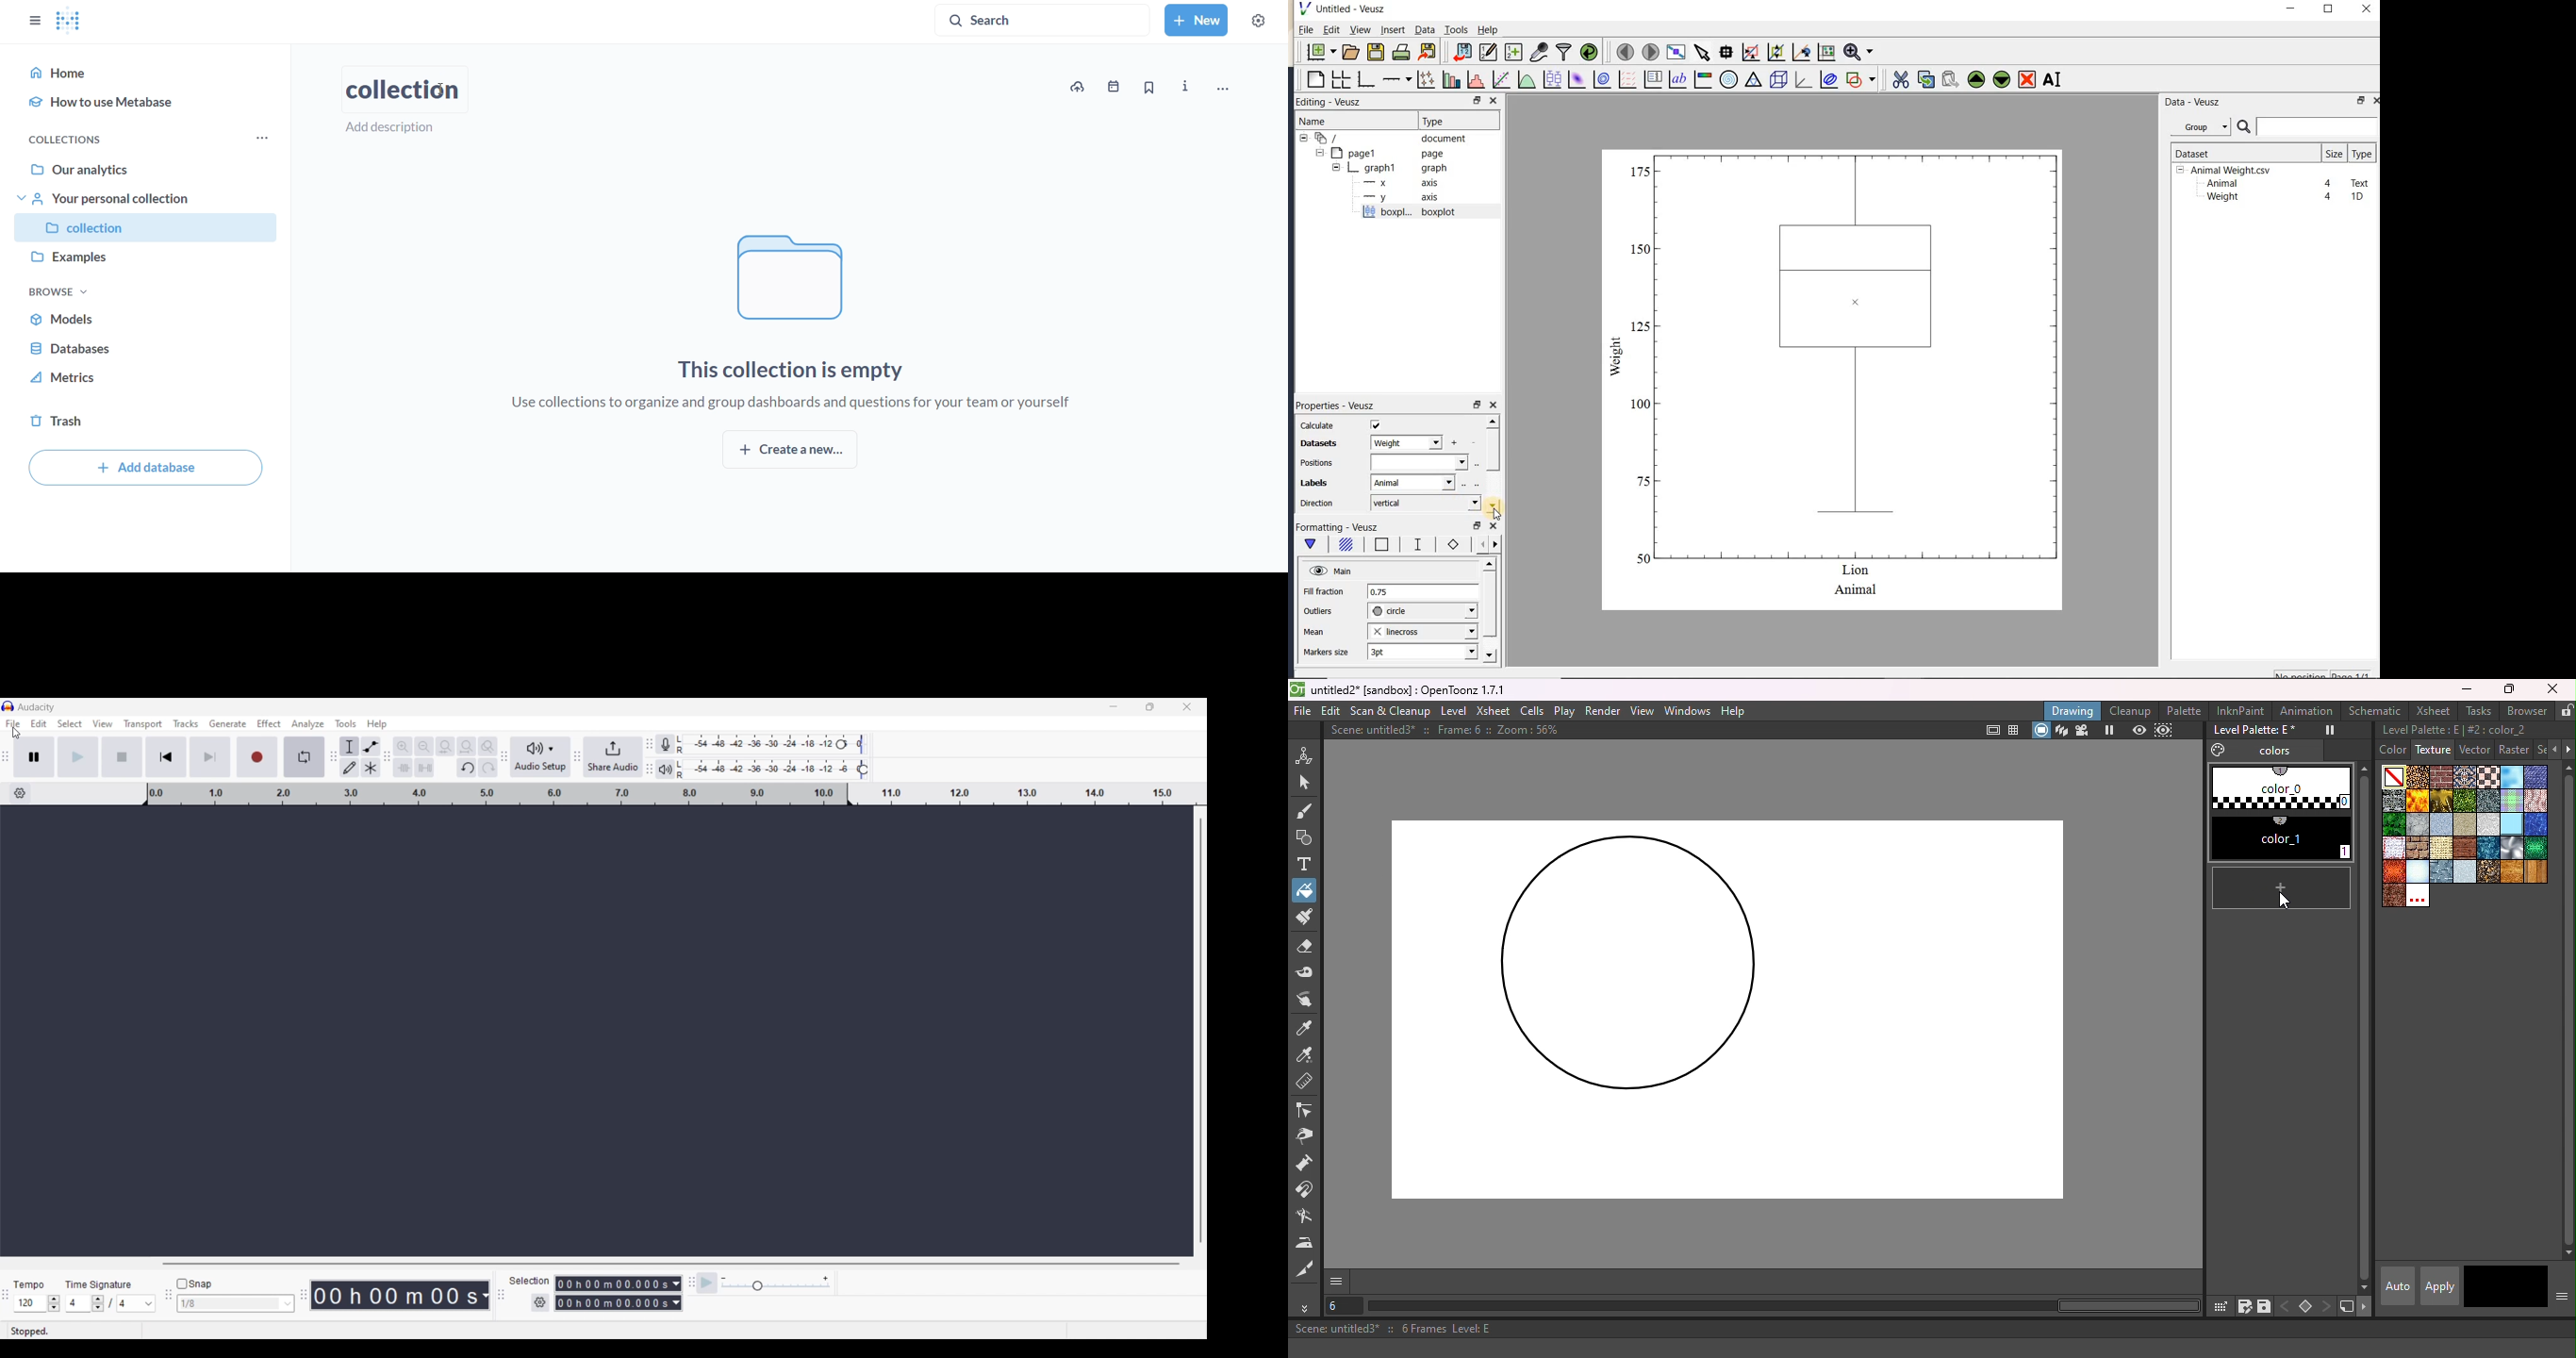 This screenshot has height=1372, width=2576. Describe the element at coordinates (20, 793) in the screenshot. I see `Timeline options` at that location.